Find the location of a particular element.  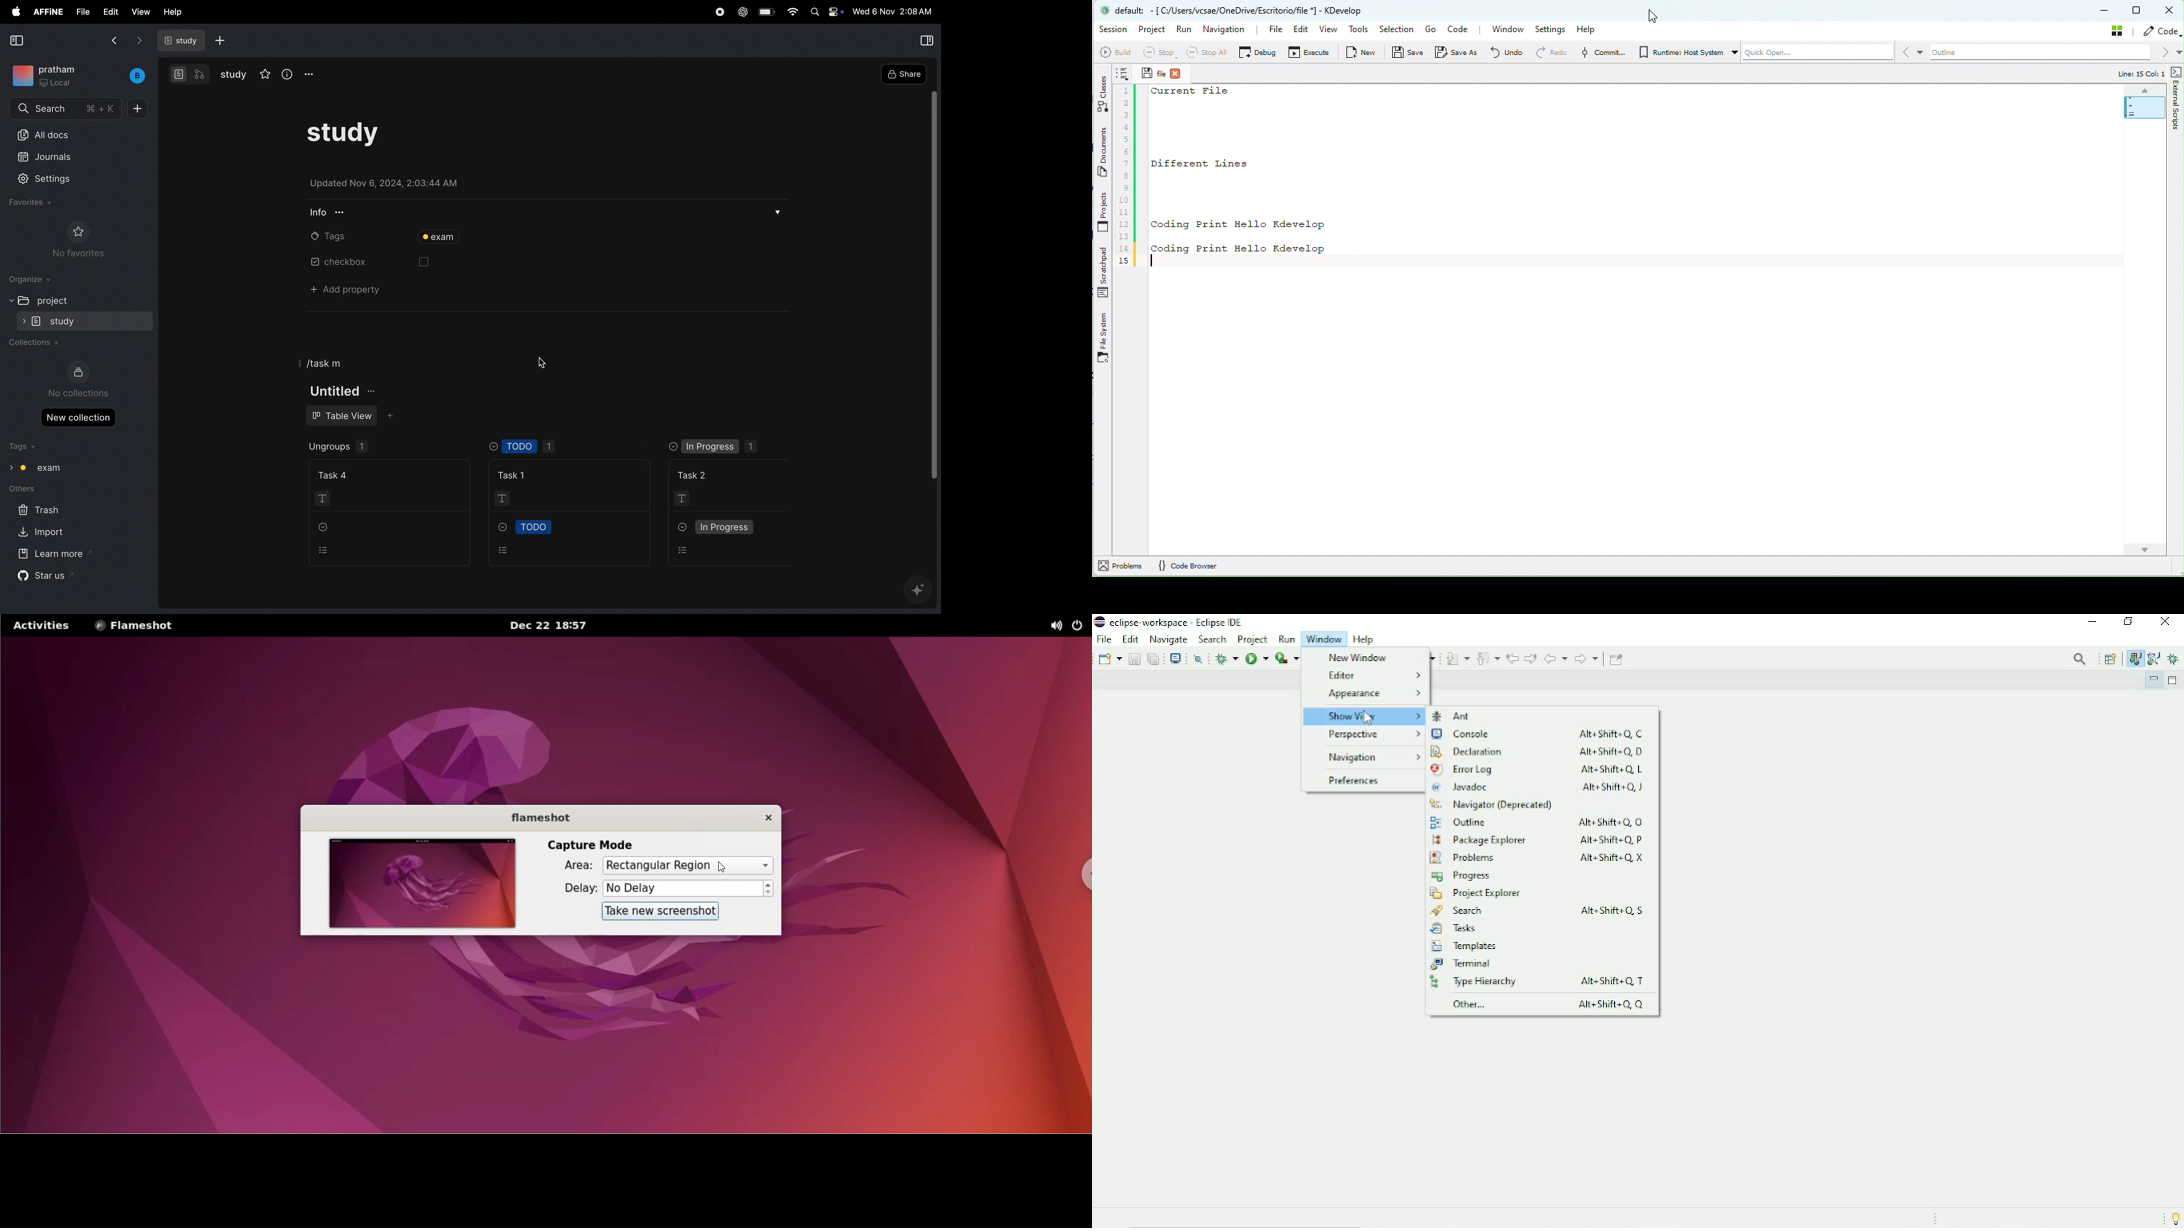

study doc is located at coordinates (184, 41).